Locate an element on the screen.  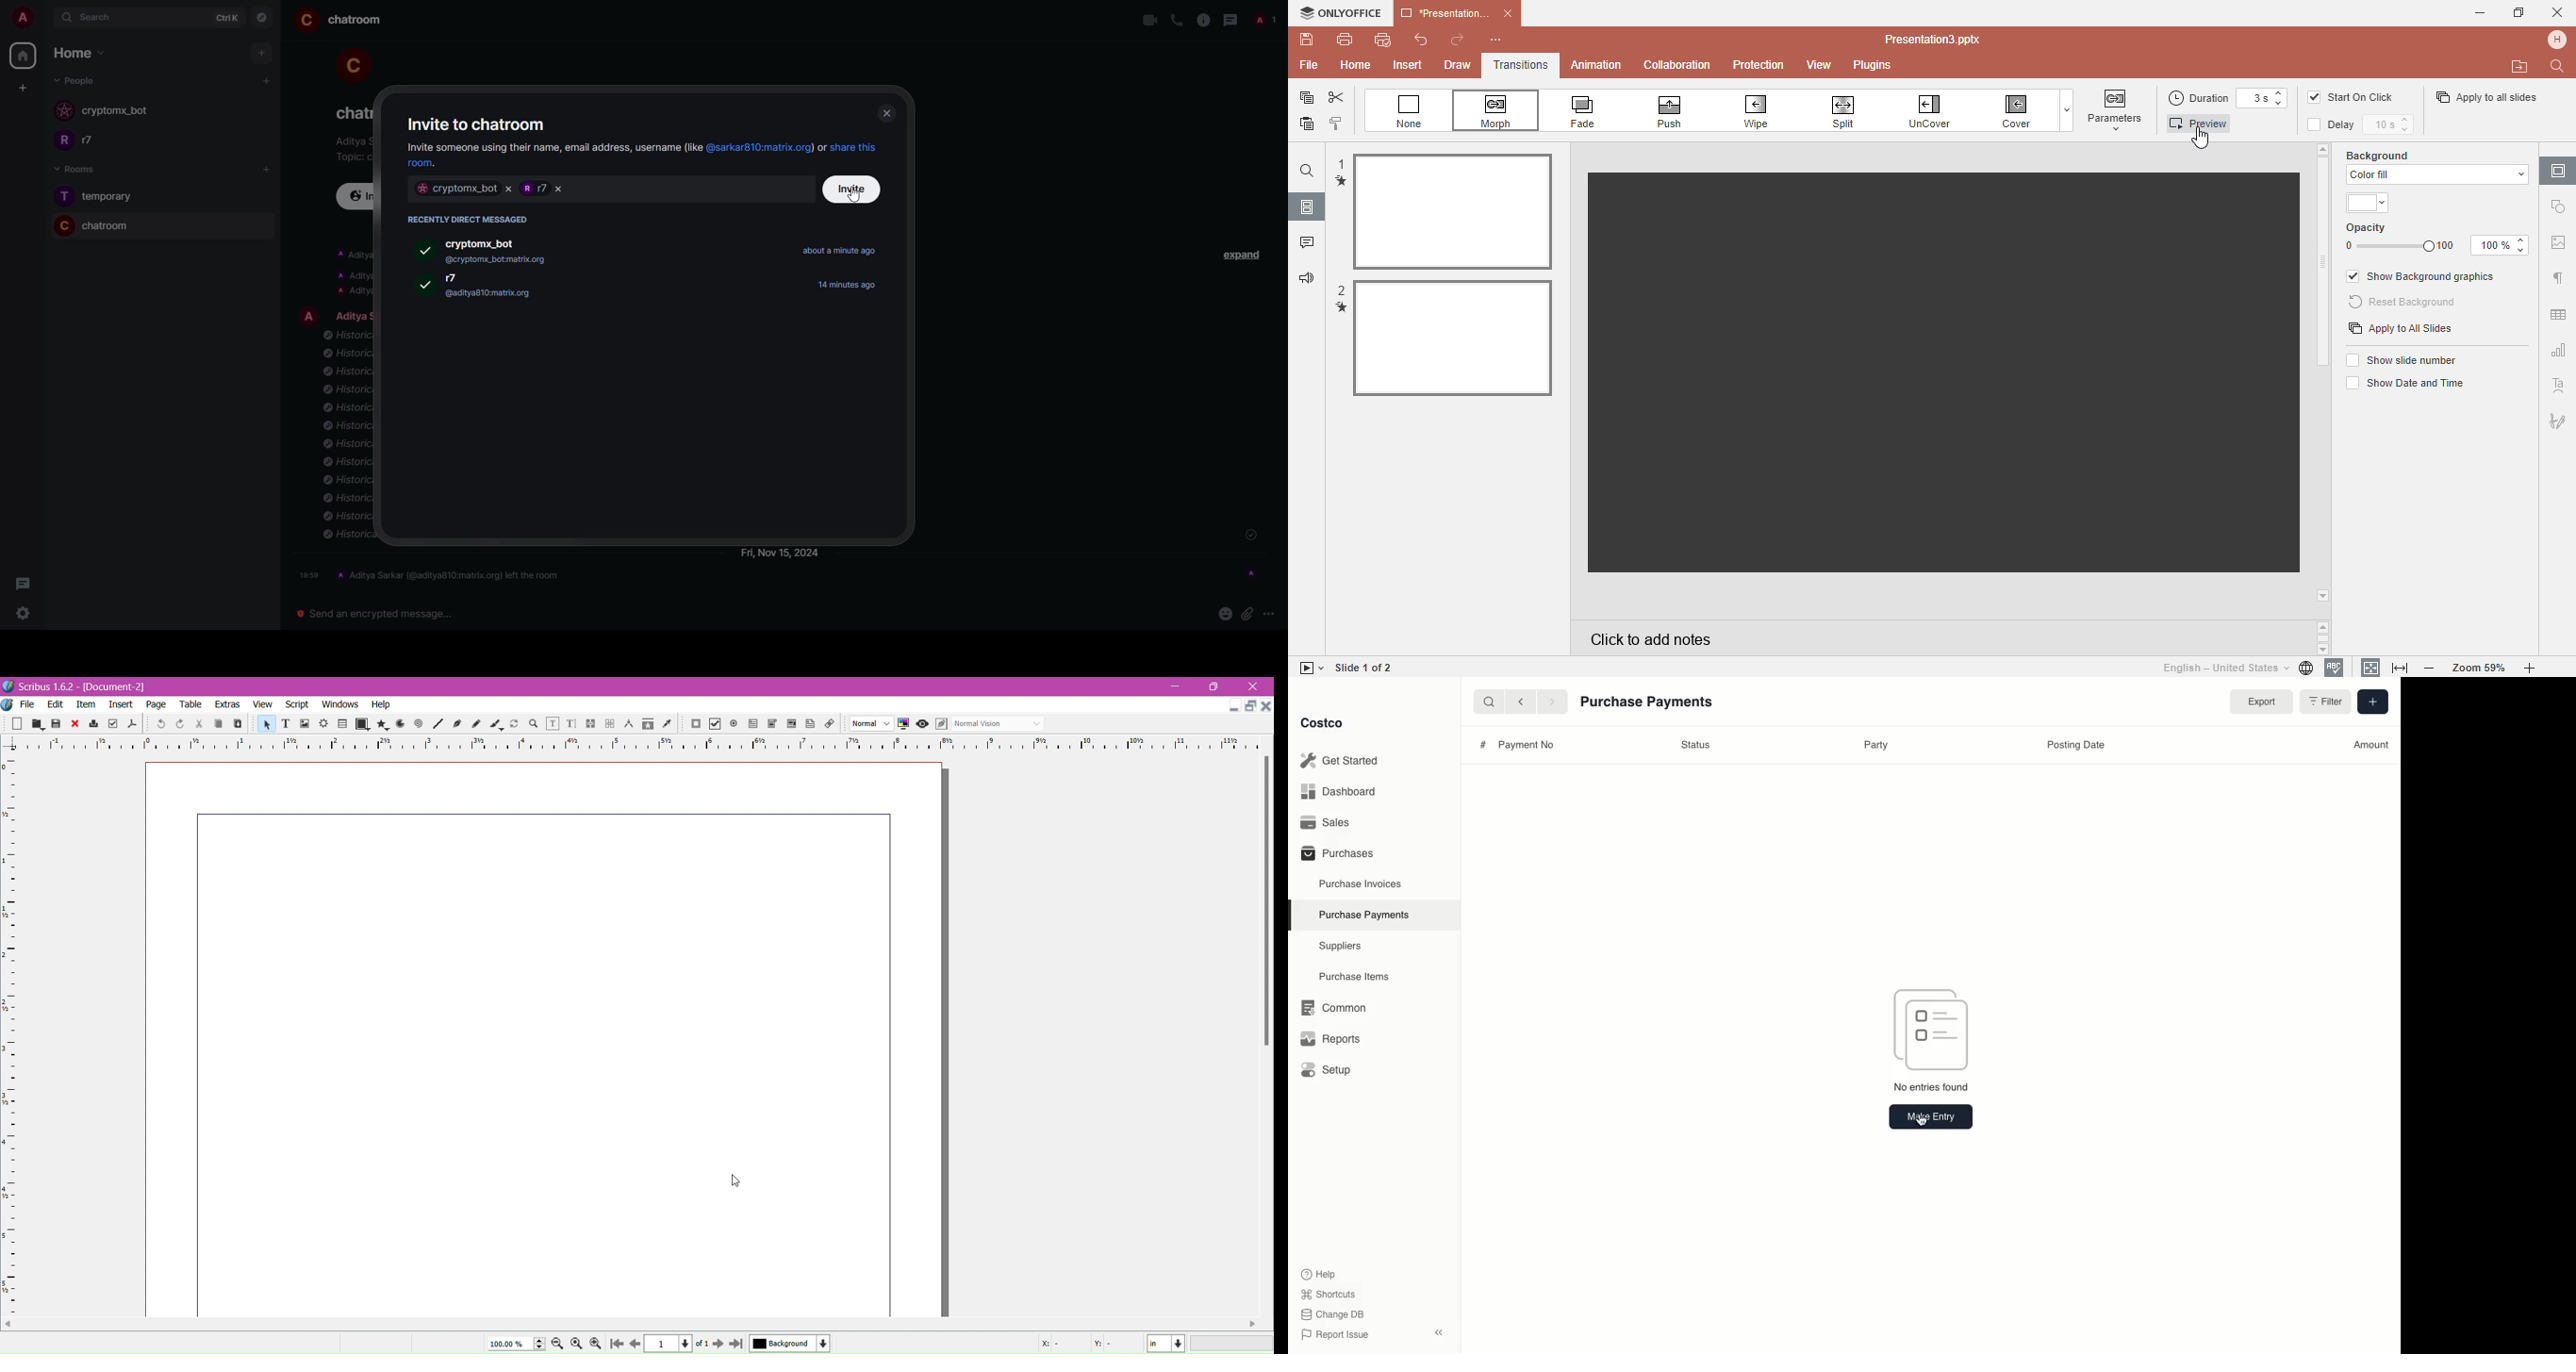
Sales is located at coordinates (1331, 822).